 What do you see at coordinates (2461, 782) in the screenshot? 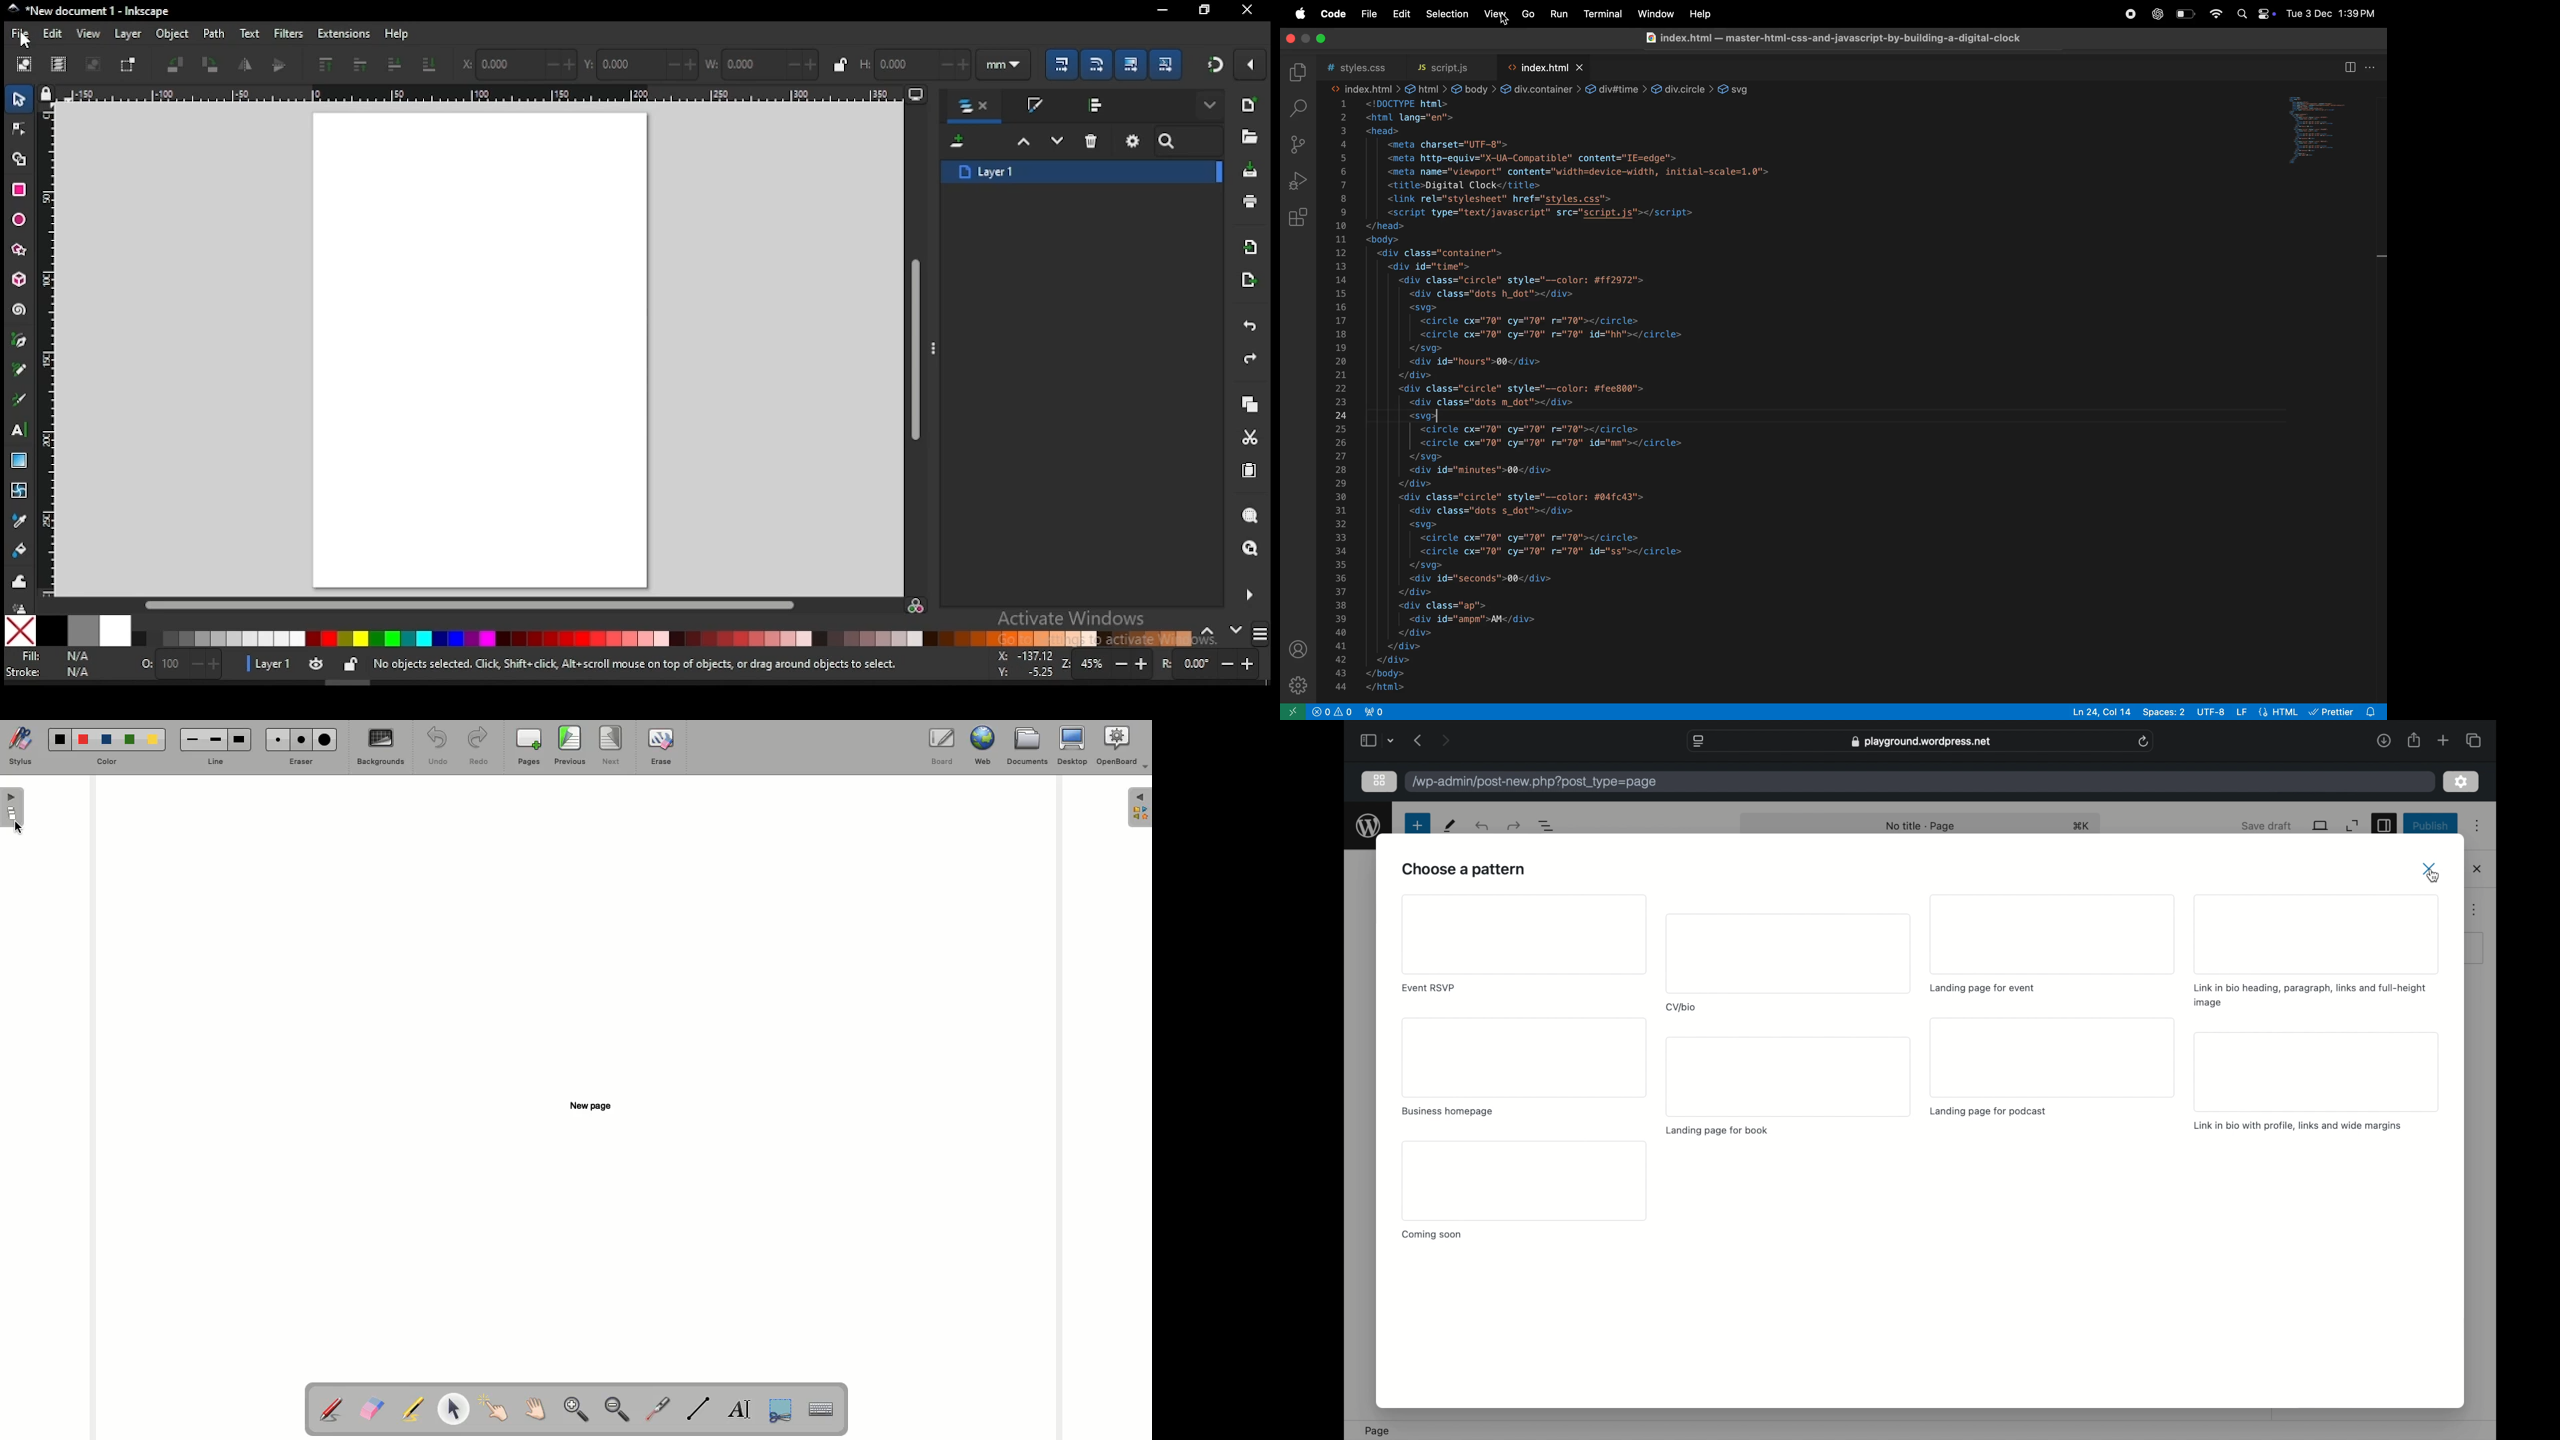
I see `settings` at bounding box center [2461, 782].